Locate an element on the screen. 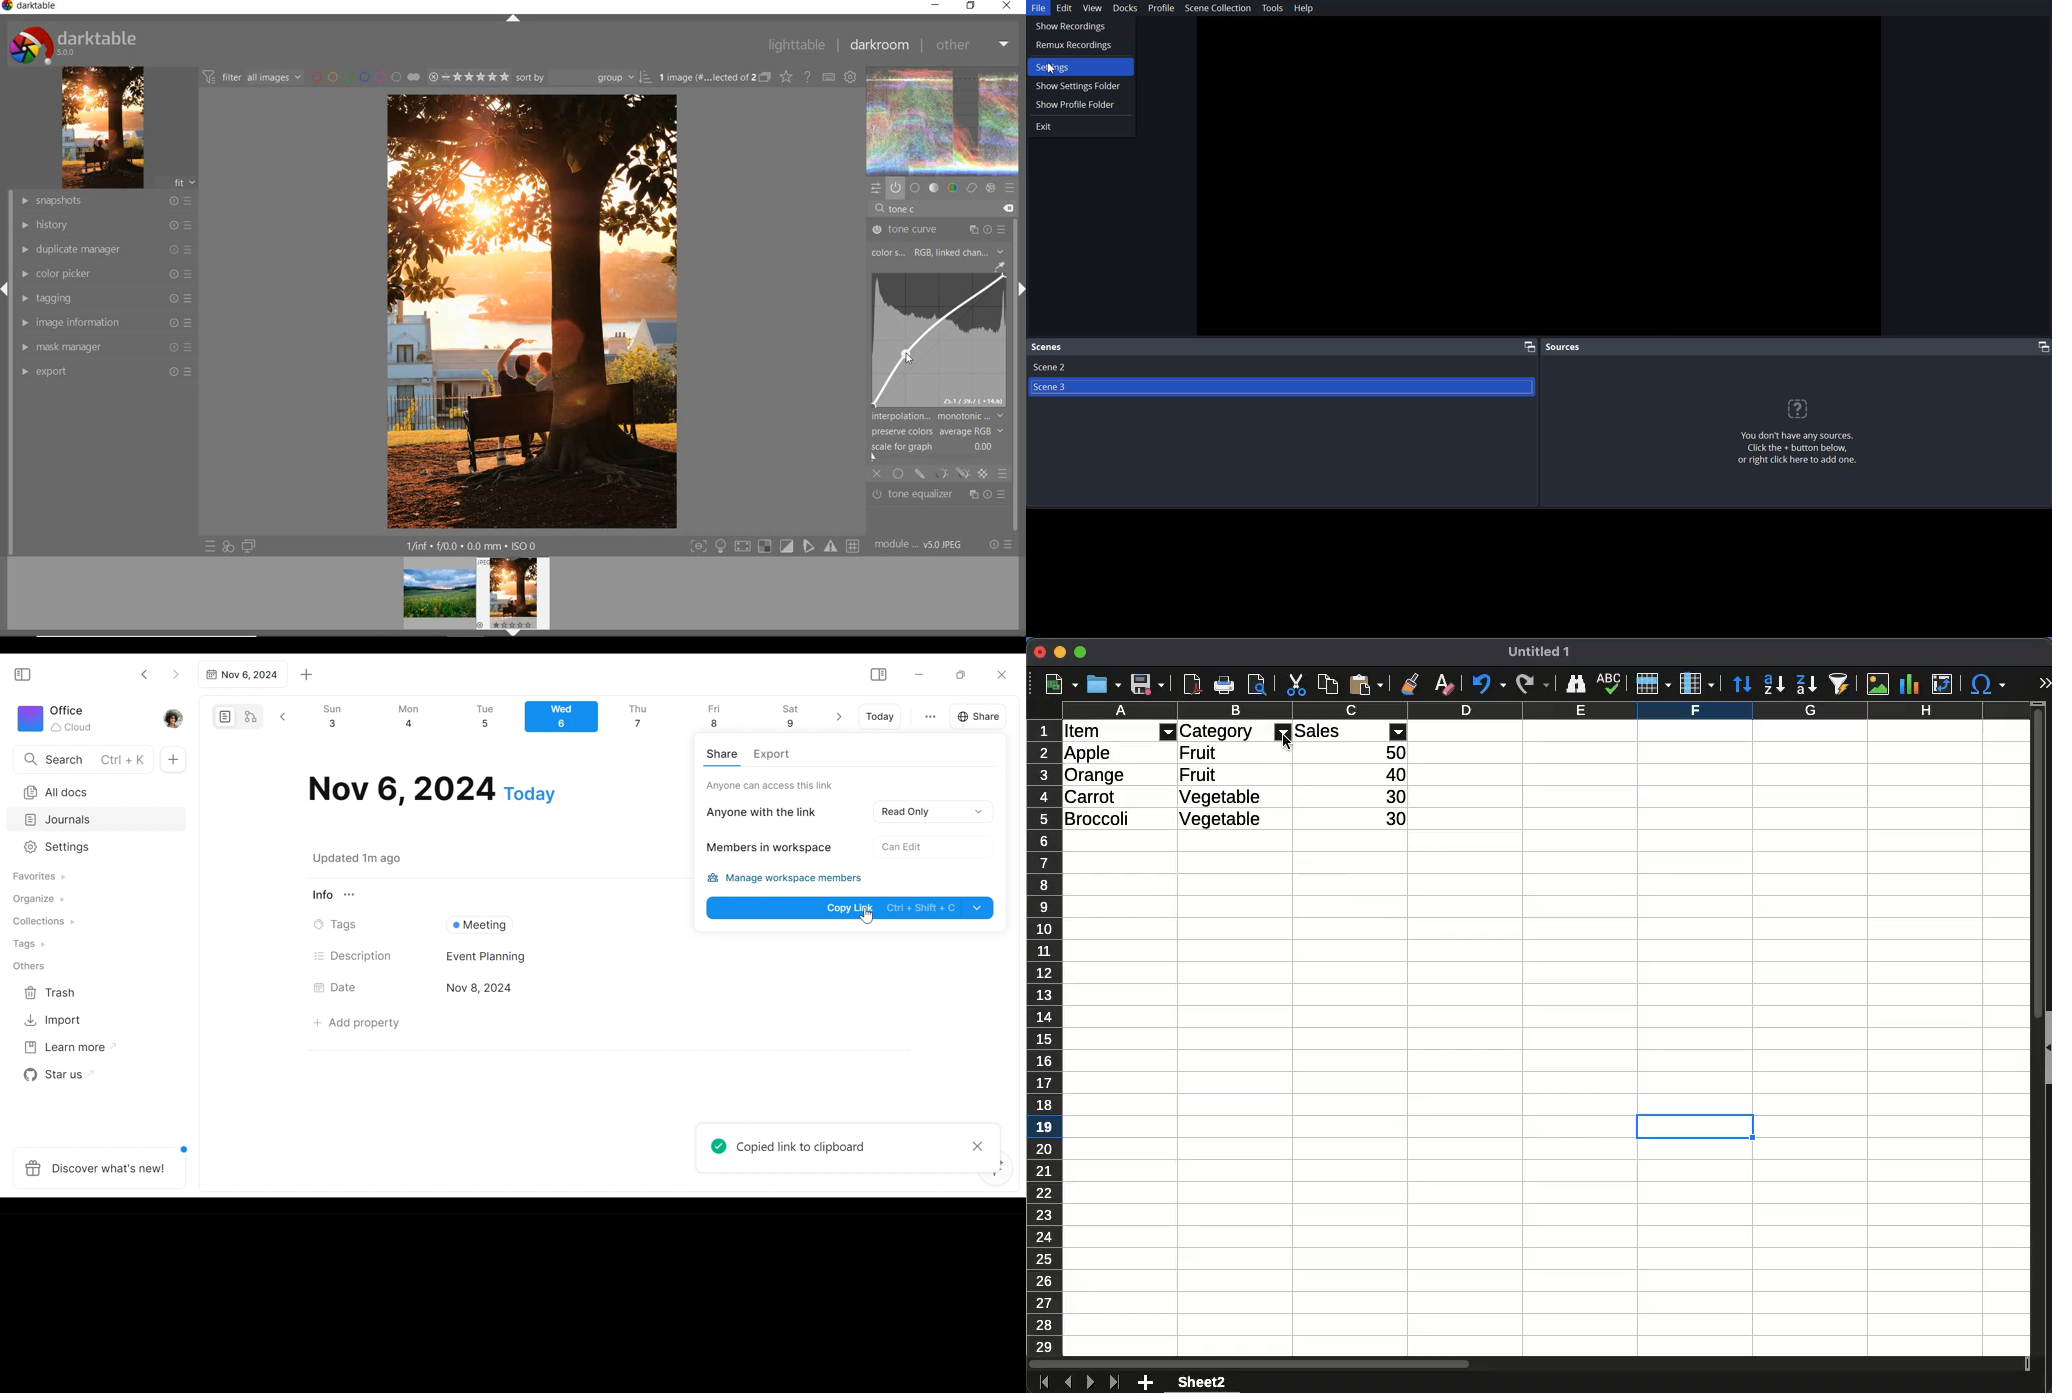 This screenshot has width=2072, height=1400. Exit is located at coordinates (1081, 127).